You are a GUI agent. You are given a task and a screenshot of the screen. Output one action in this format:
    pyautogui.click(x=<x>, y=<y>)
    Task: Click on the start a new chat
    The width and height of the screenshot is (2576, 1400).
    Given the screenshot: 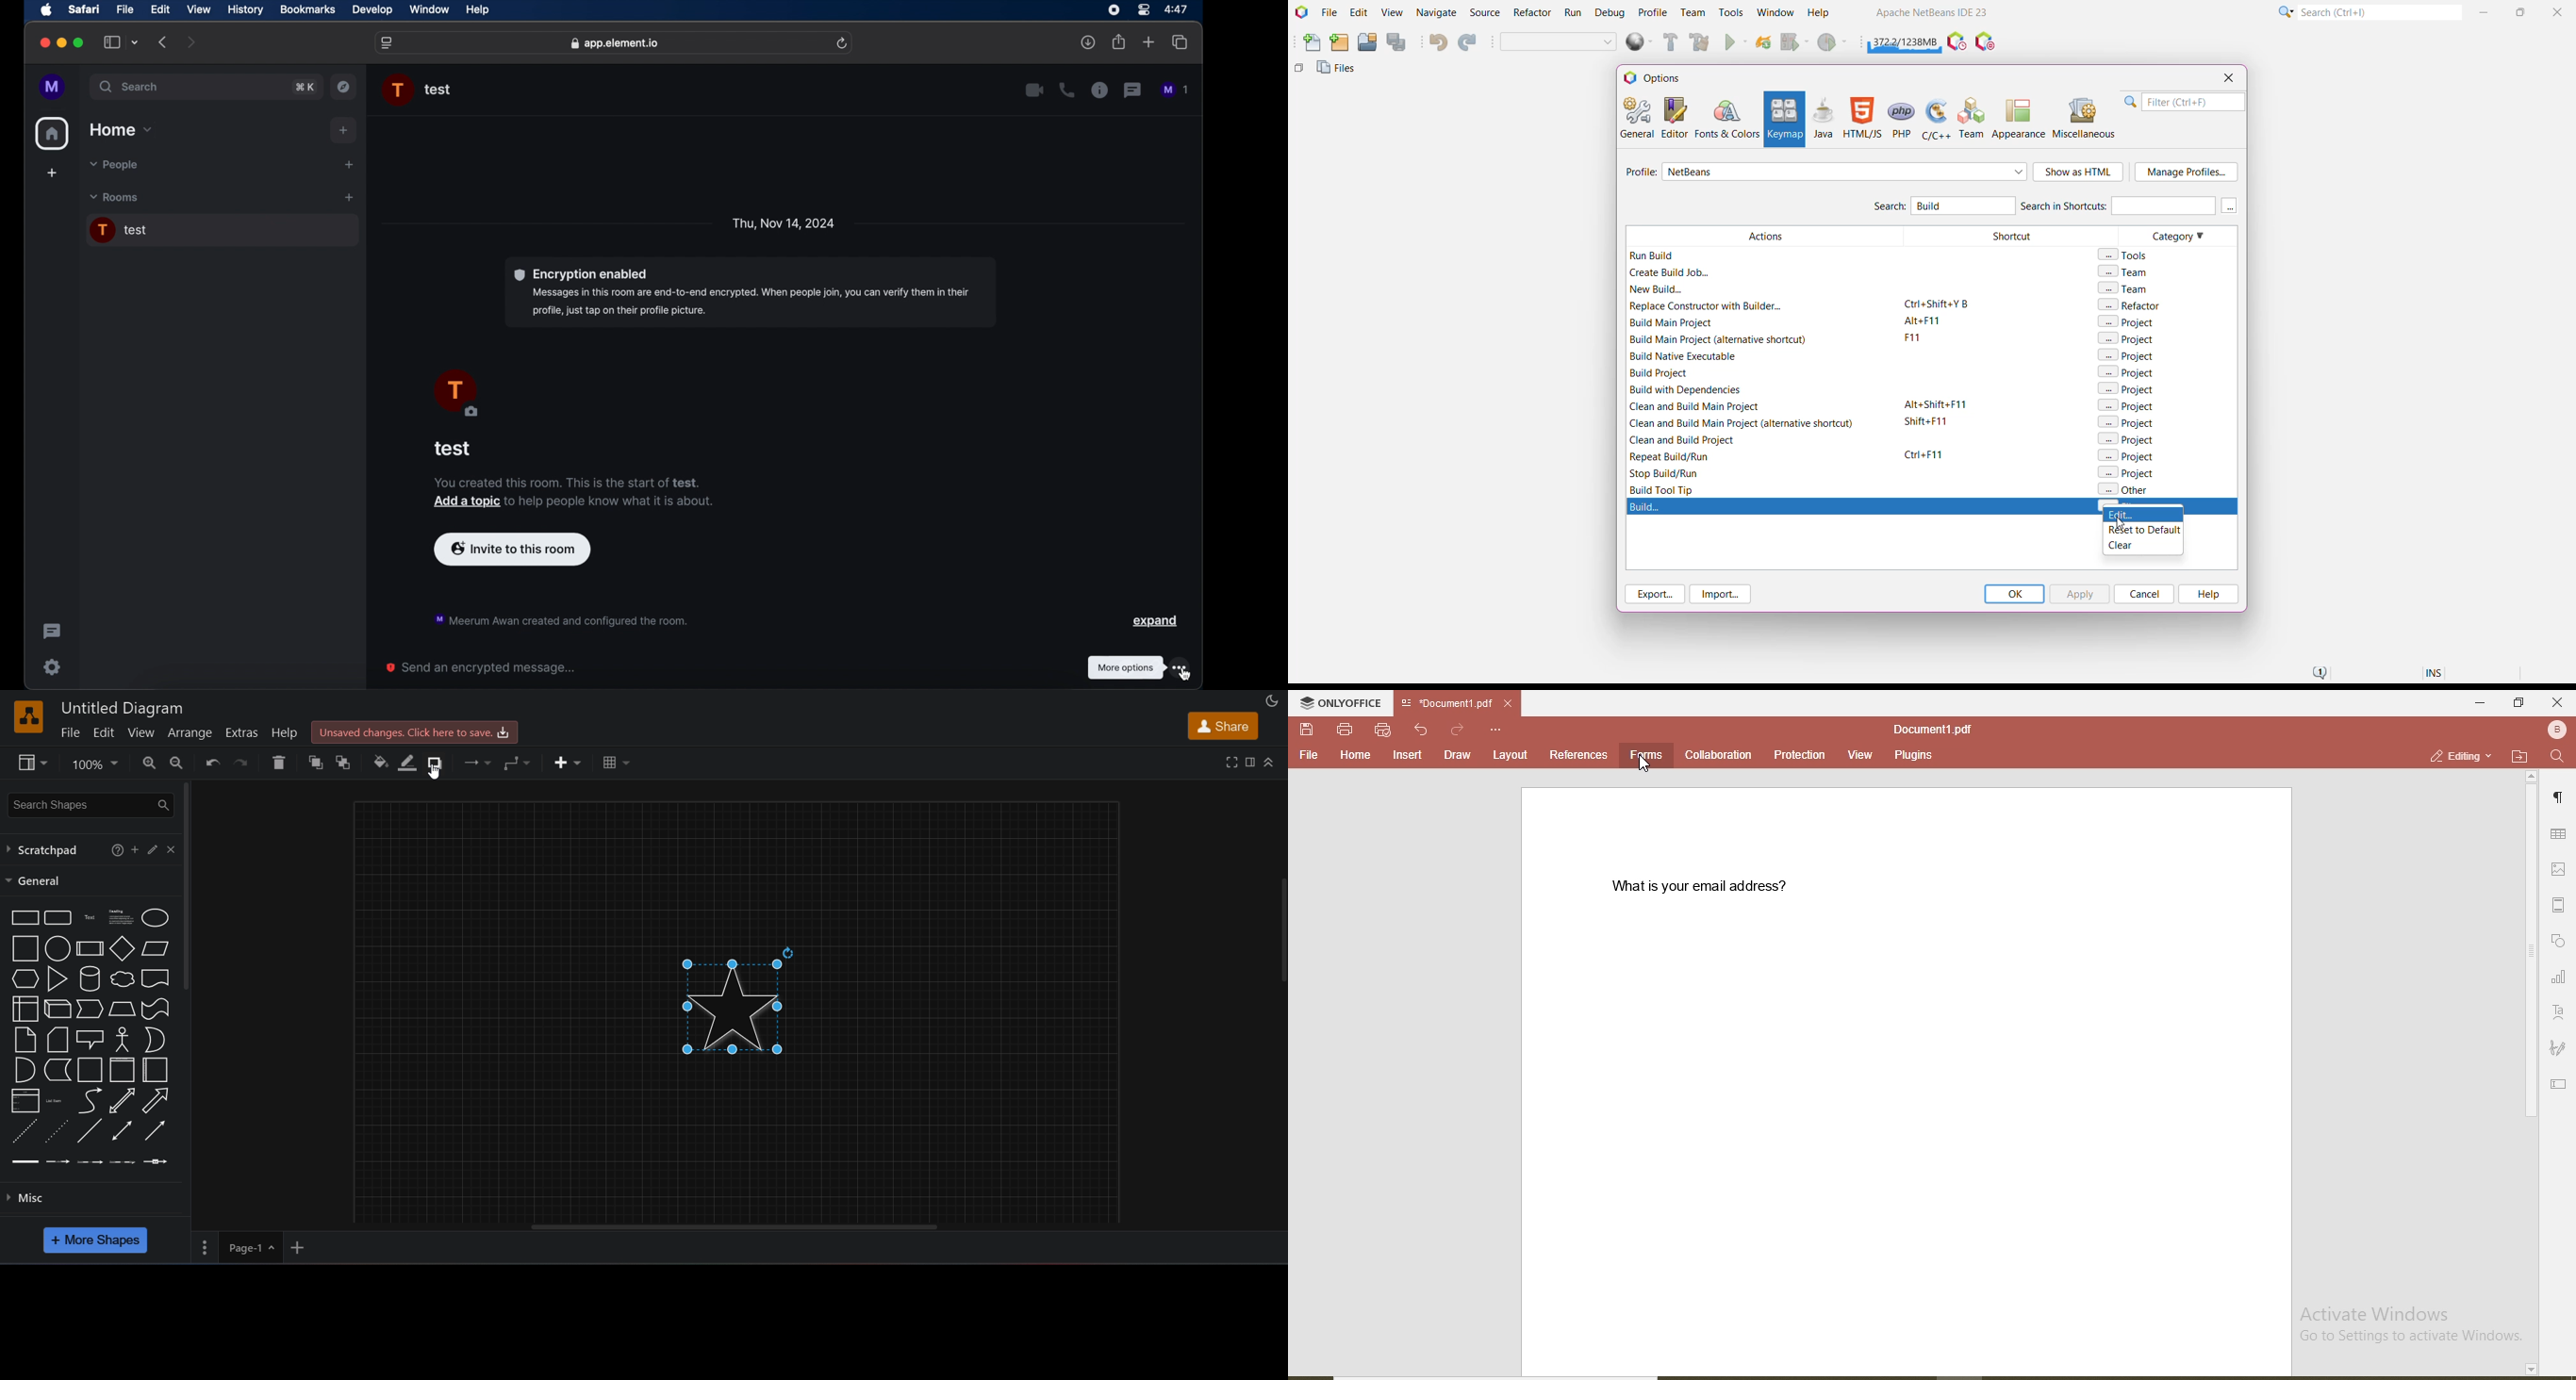 What is the action you would take?
    pyautogui.click(x=349, y=164)
    